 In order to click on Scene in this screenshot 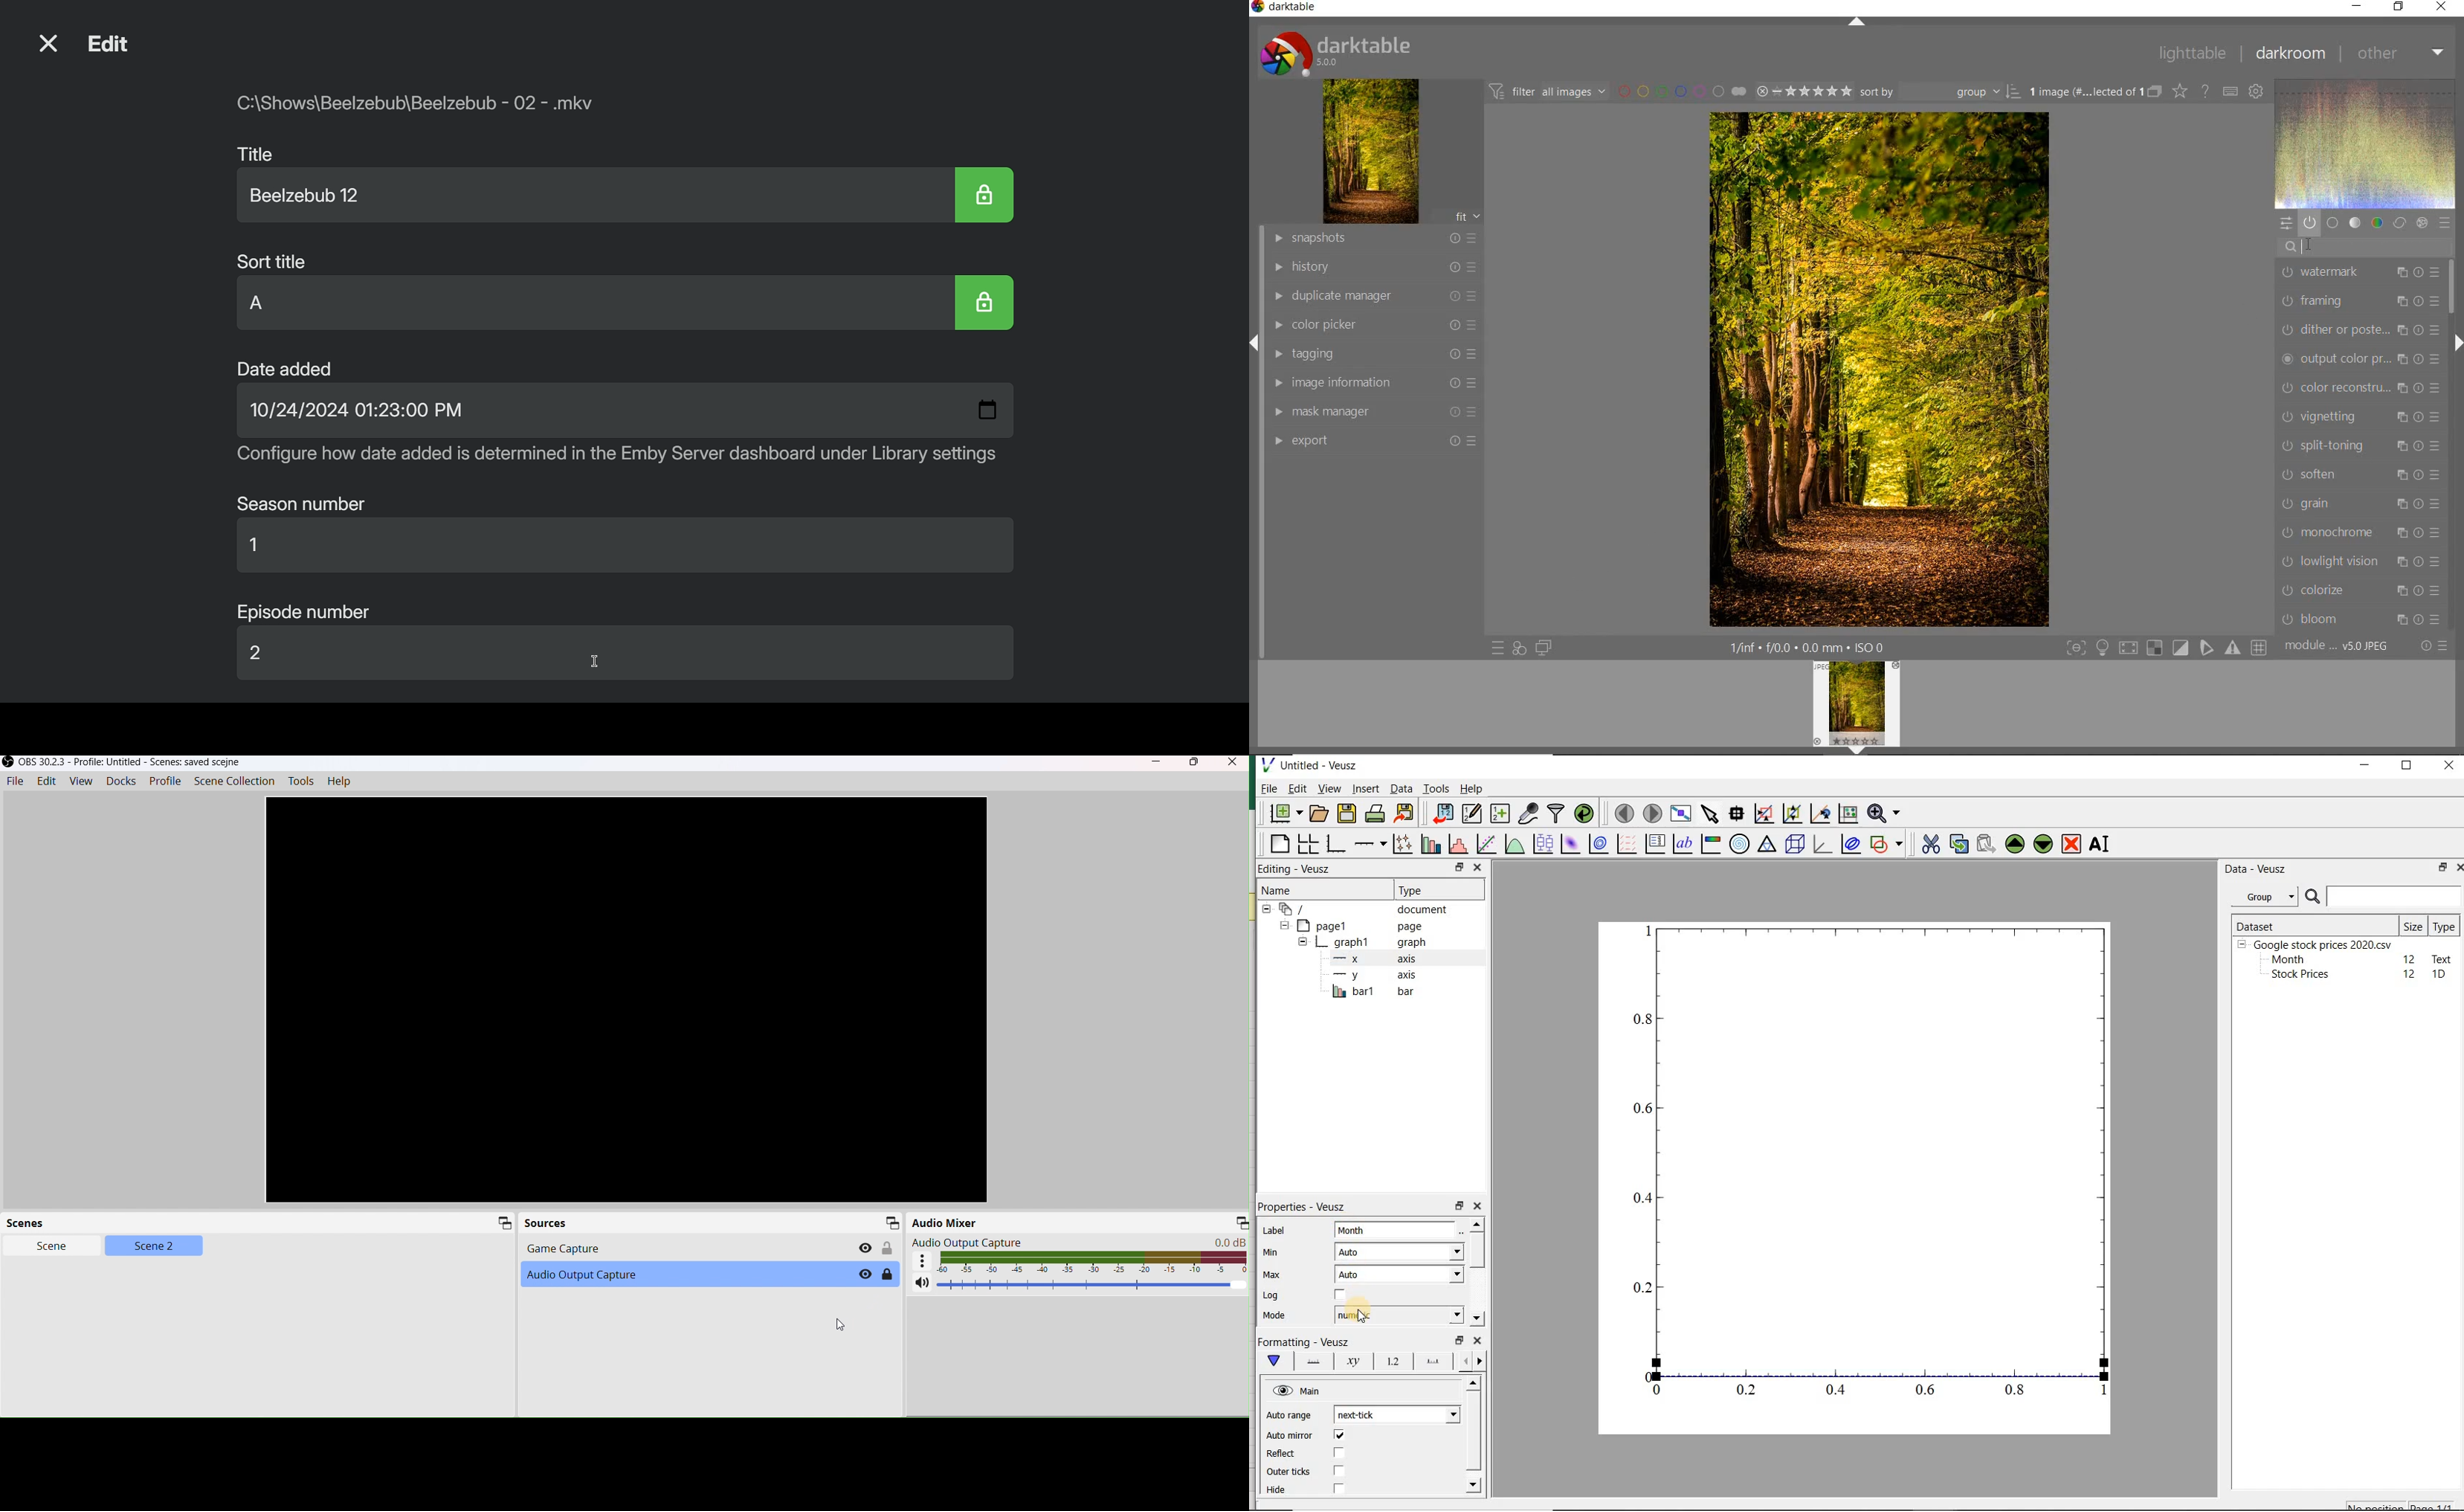, I will do `click(45, 1248)`.